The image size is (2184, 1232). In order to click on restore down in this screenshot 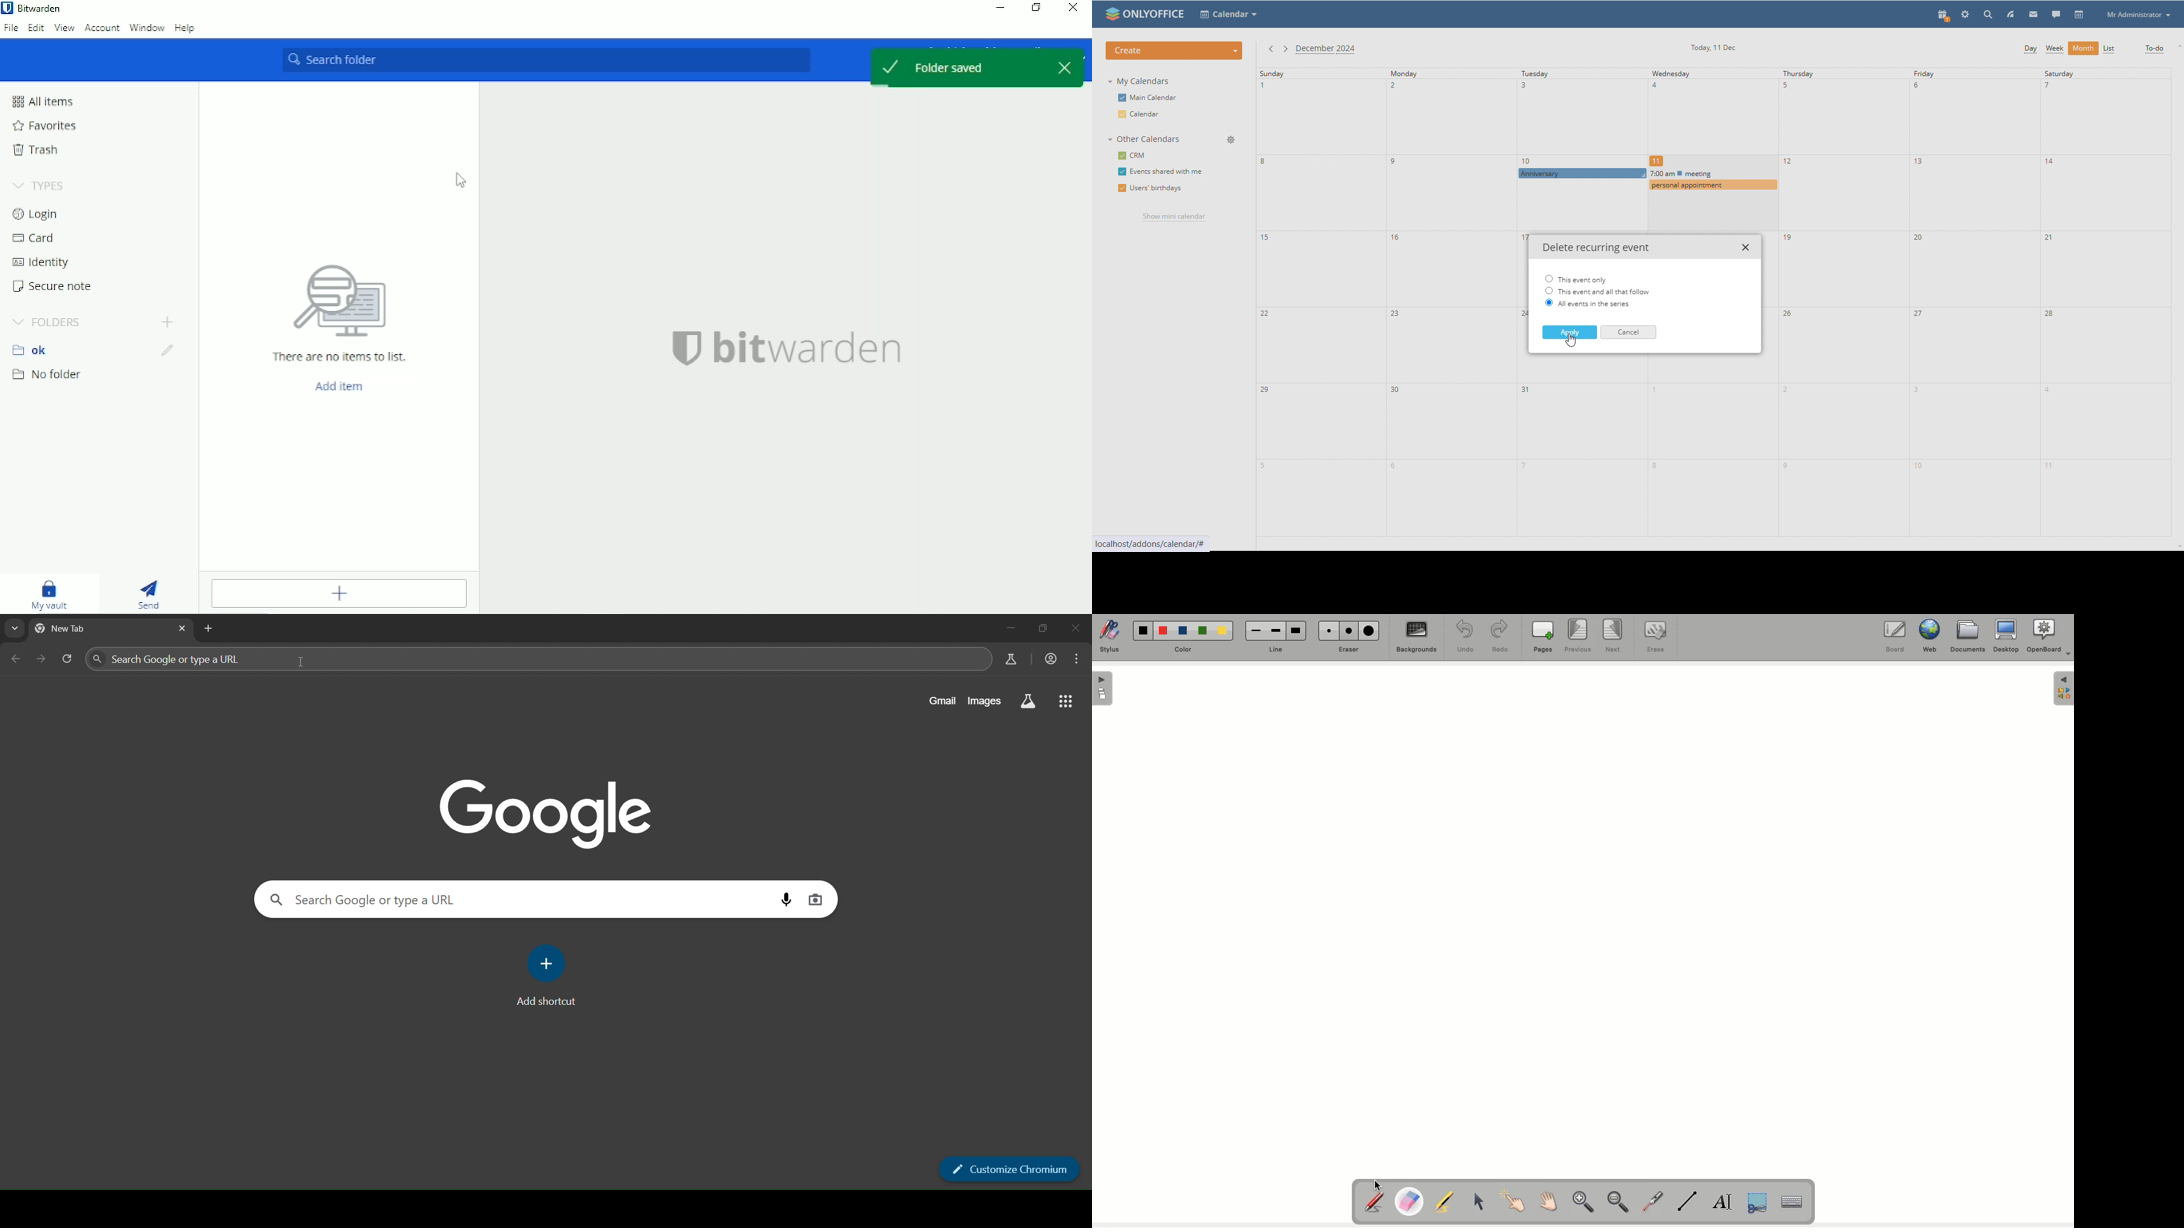, I will do `click(1044, 629)`.